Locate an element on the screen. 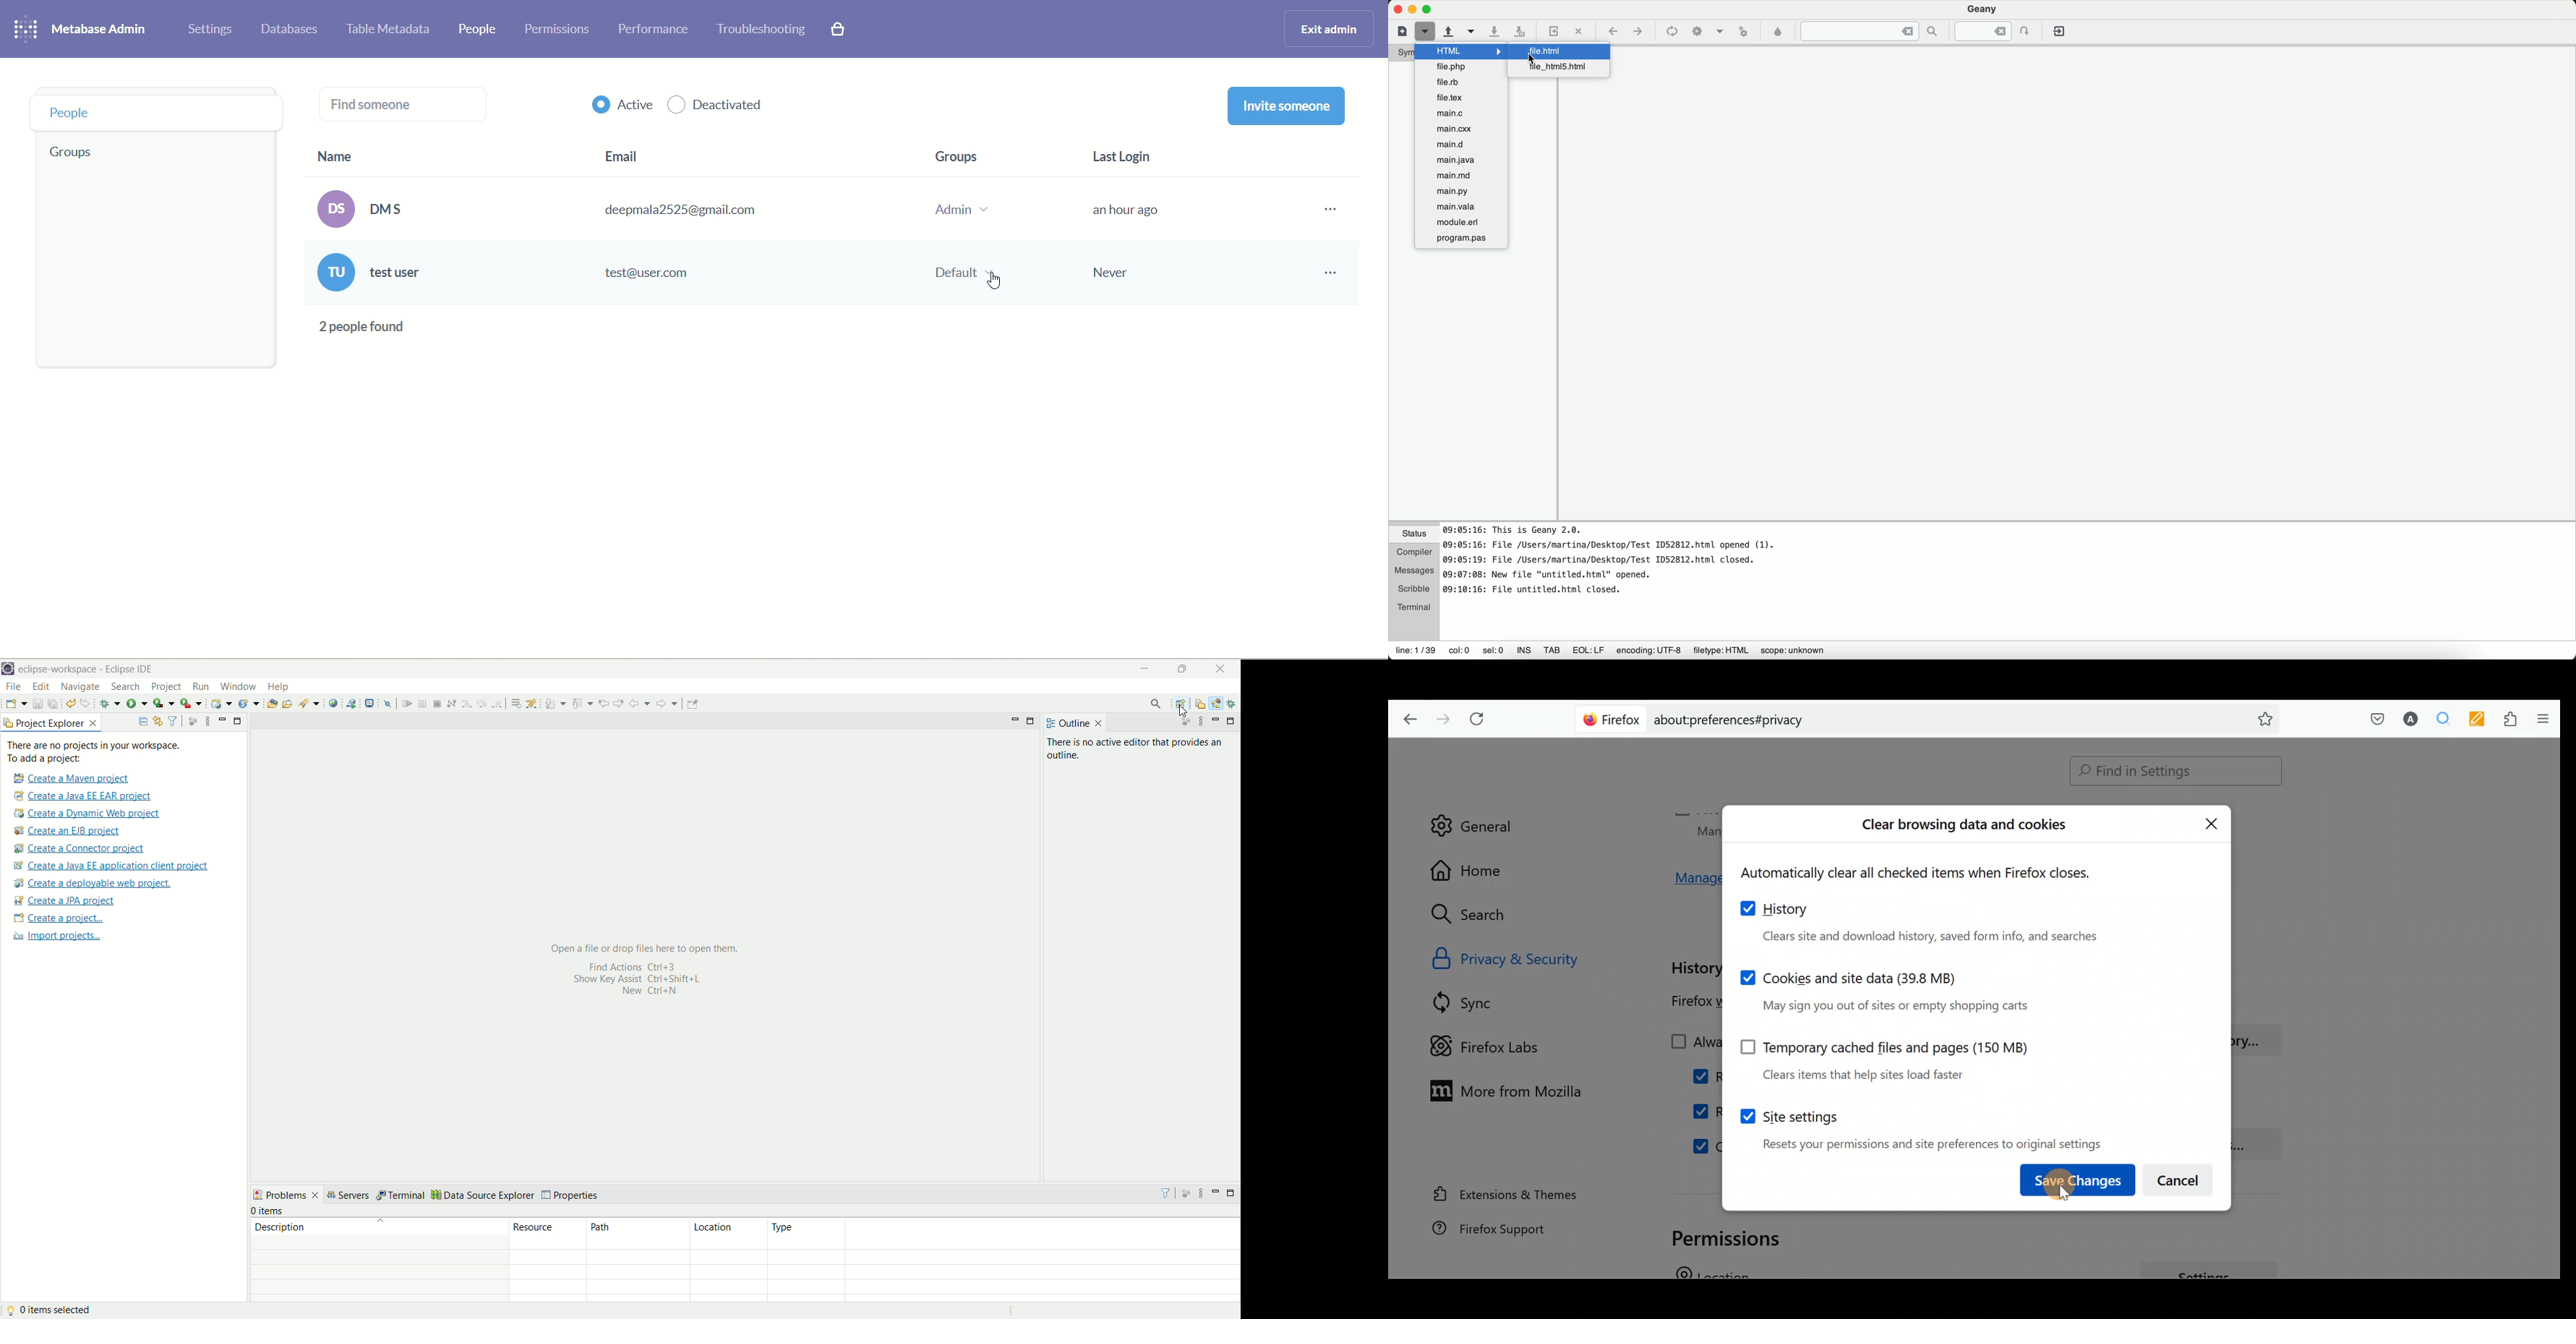 This screenshot has width=2576, height=1344. search is located at coordinates (308, 703).